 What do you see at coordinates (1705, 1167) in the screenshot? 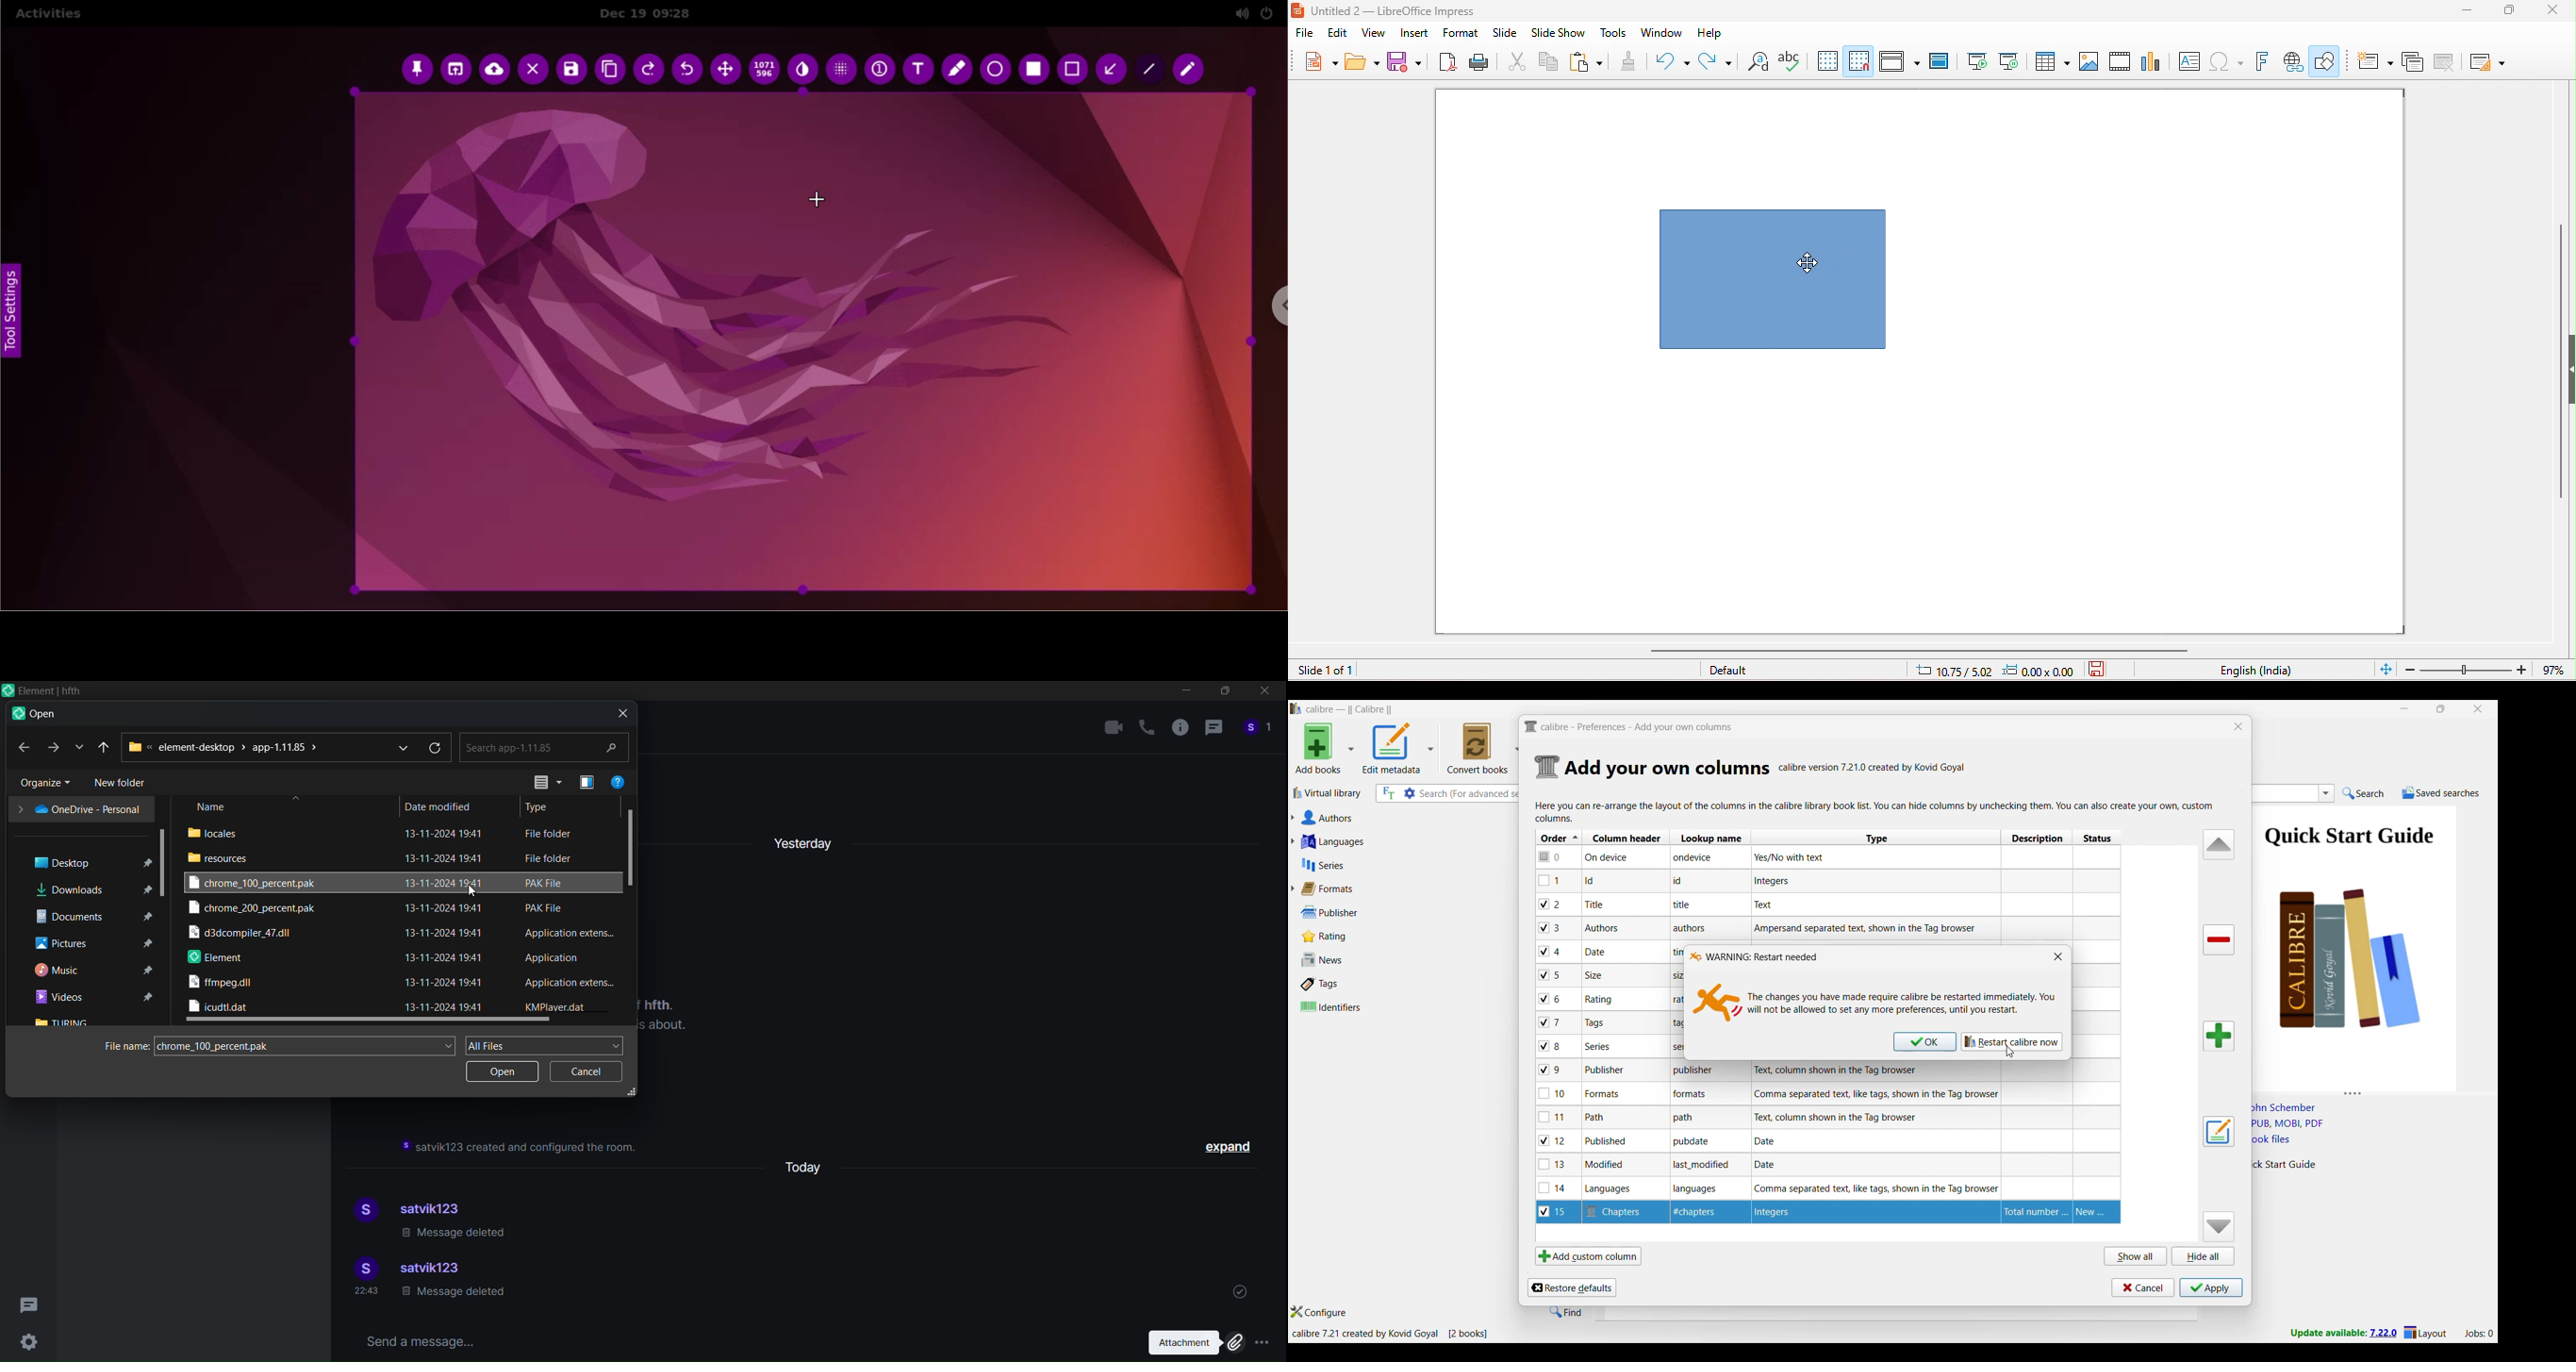
I see `note` at bounding box center [1705, 1167].